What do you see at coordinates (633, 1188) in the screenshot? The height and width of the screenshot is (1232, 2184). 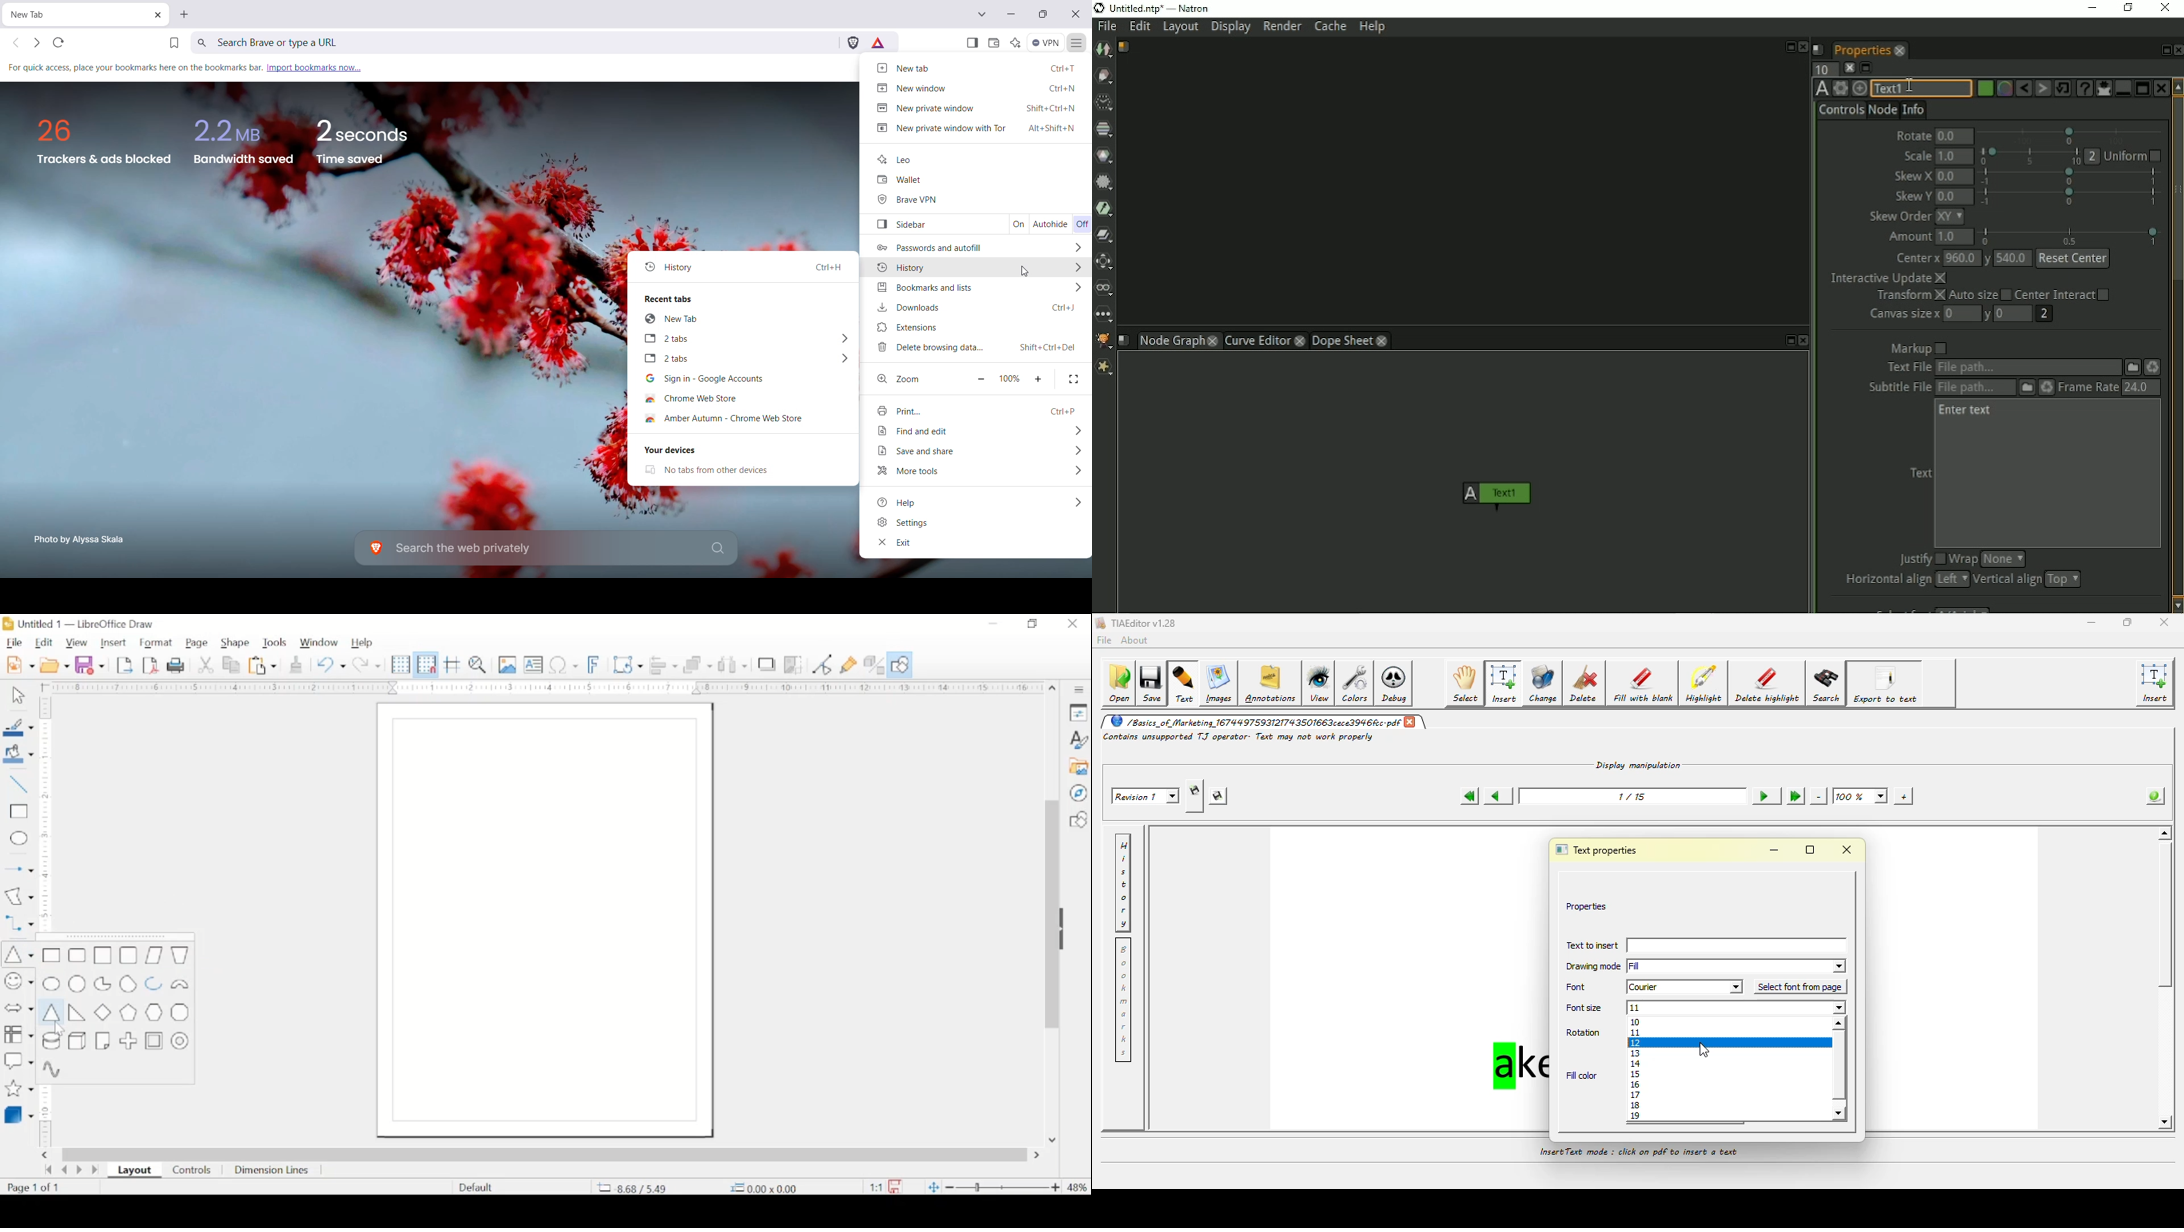 I see `coordinate` at bounding box center [633, 1188].